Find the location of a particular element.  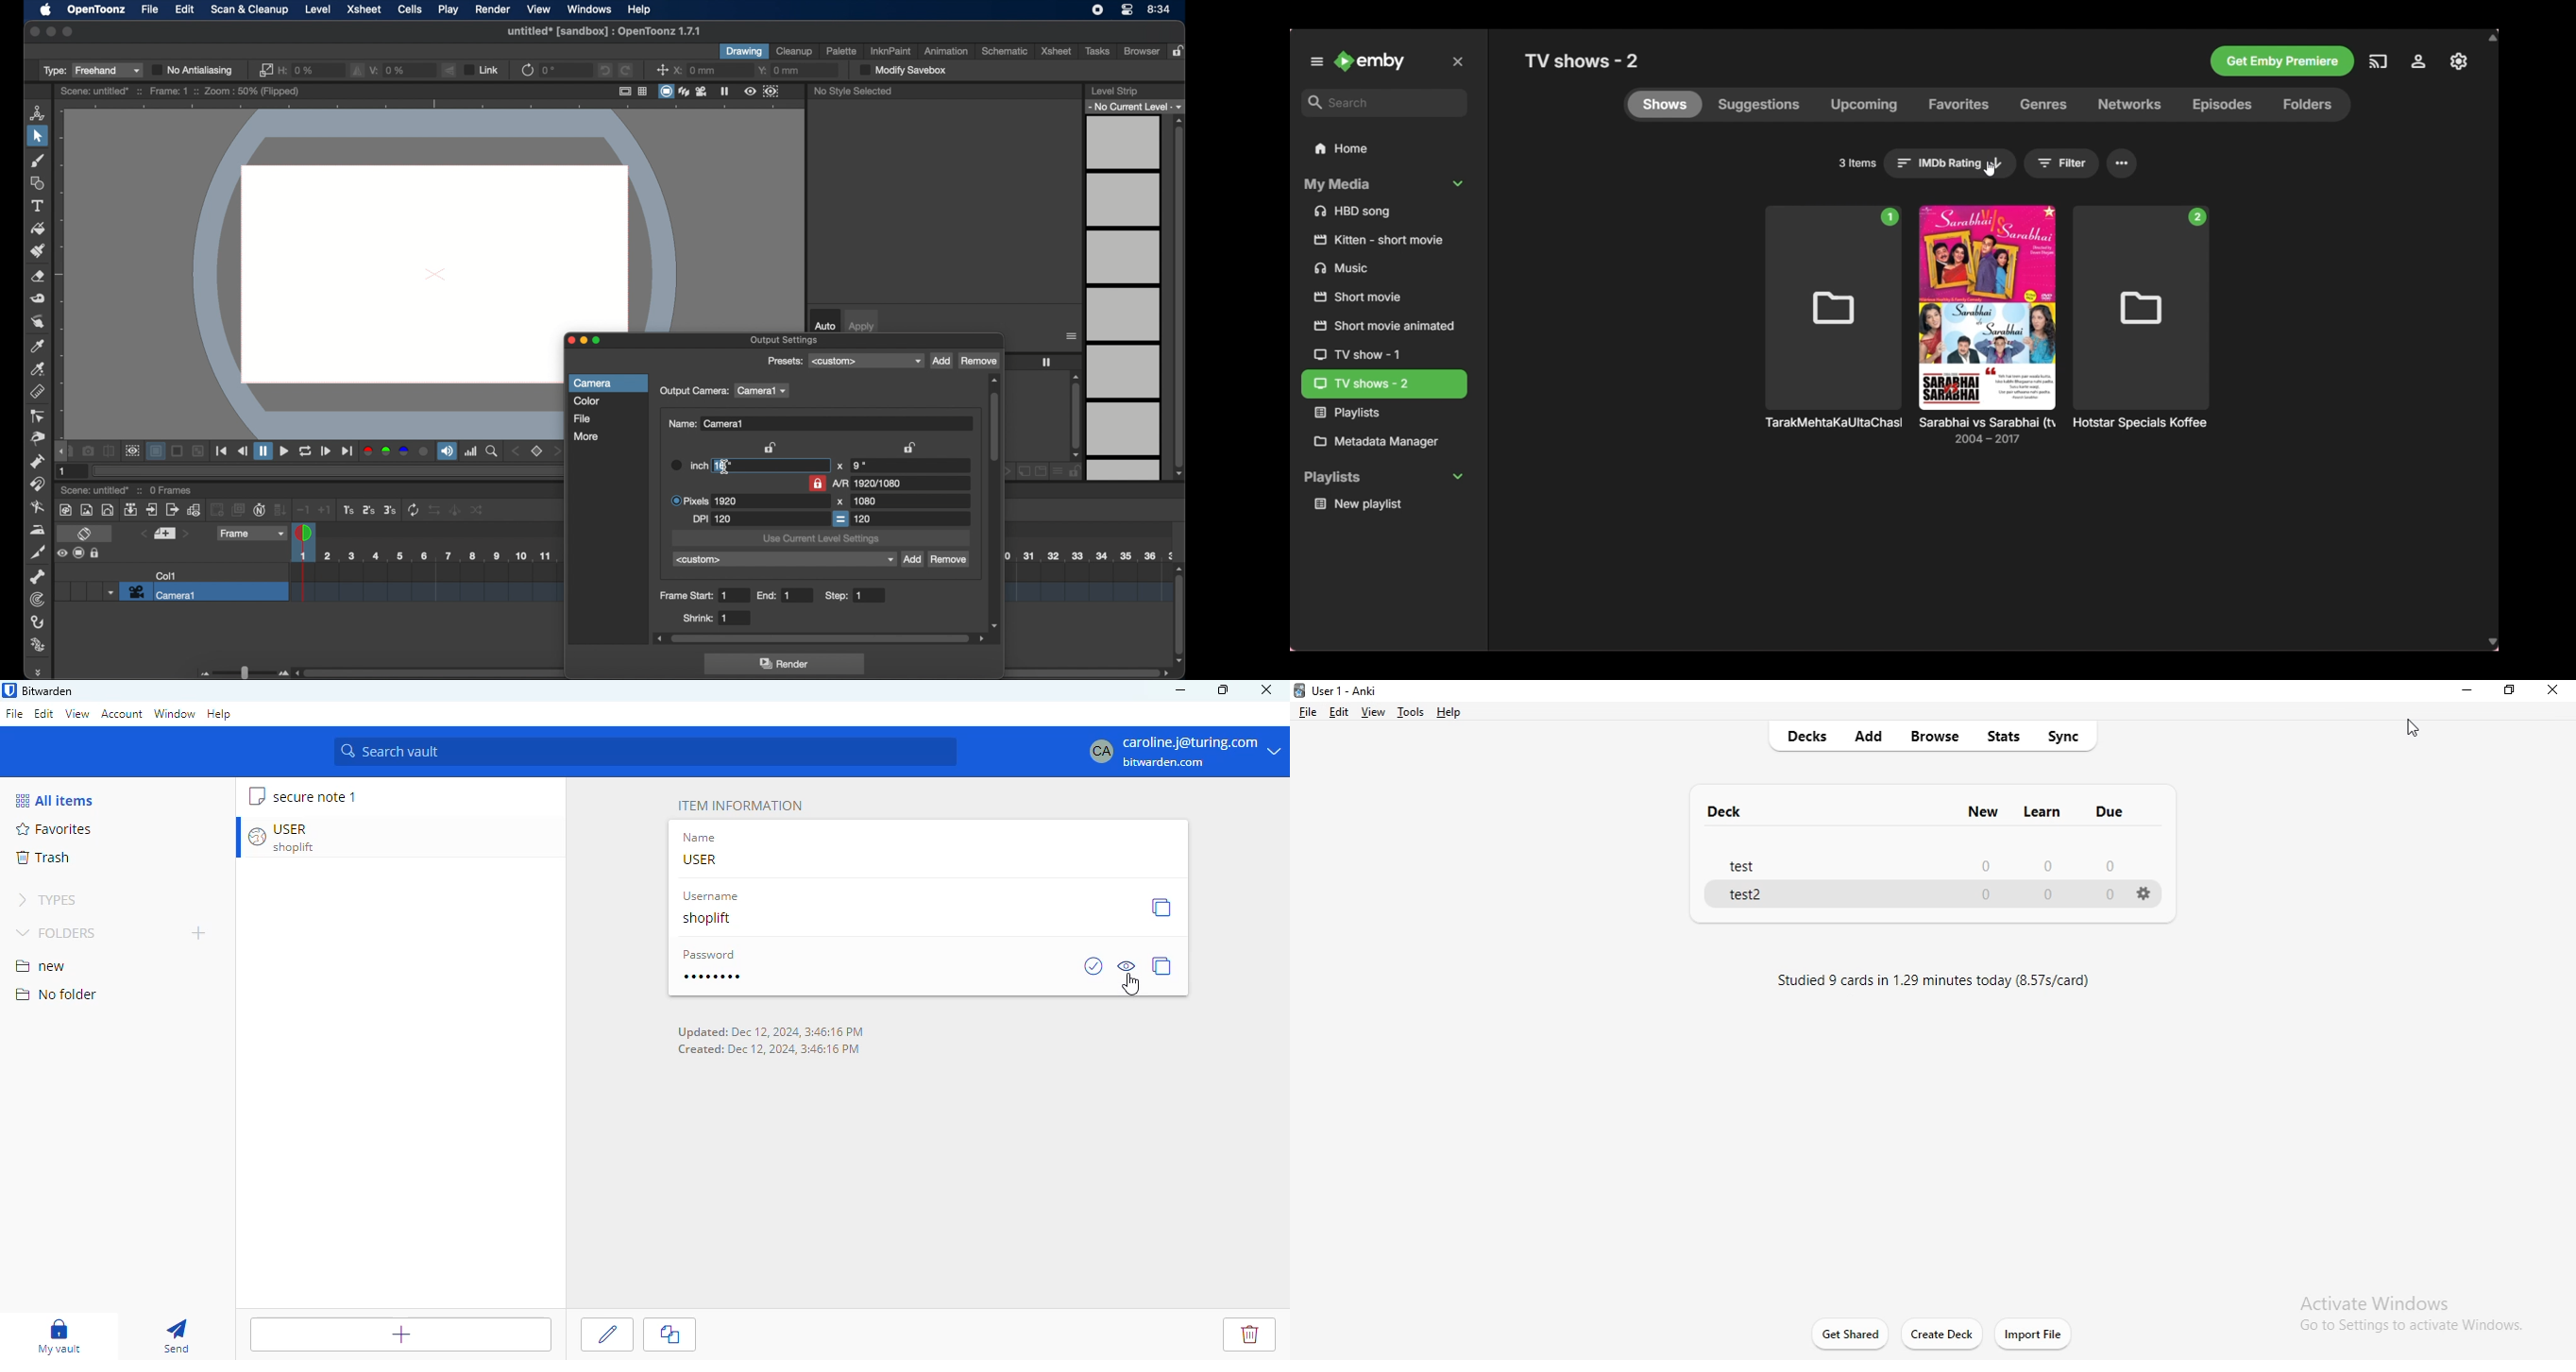

test2 is located at coordinates (1748, 898).